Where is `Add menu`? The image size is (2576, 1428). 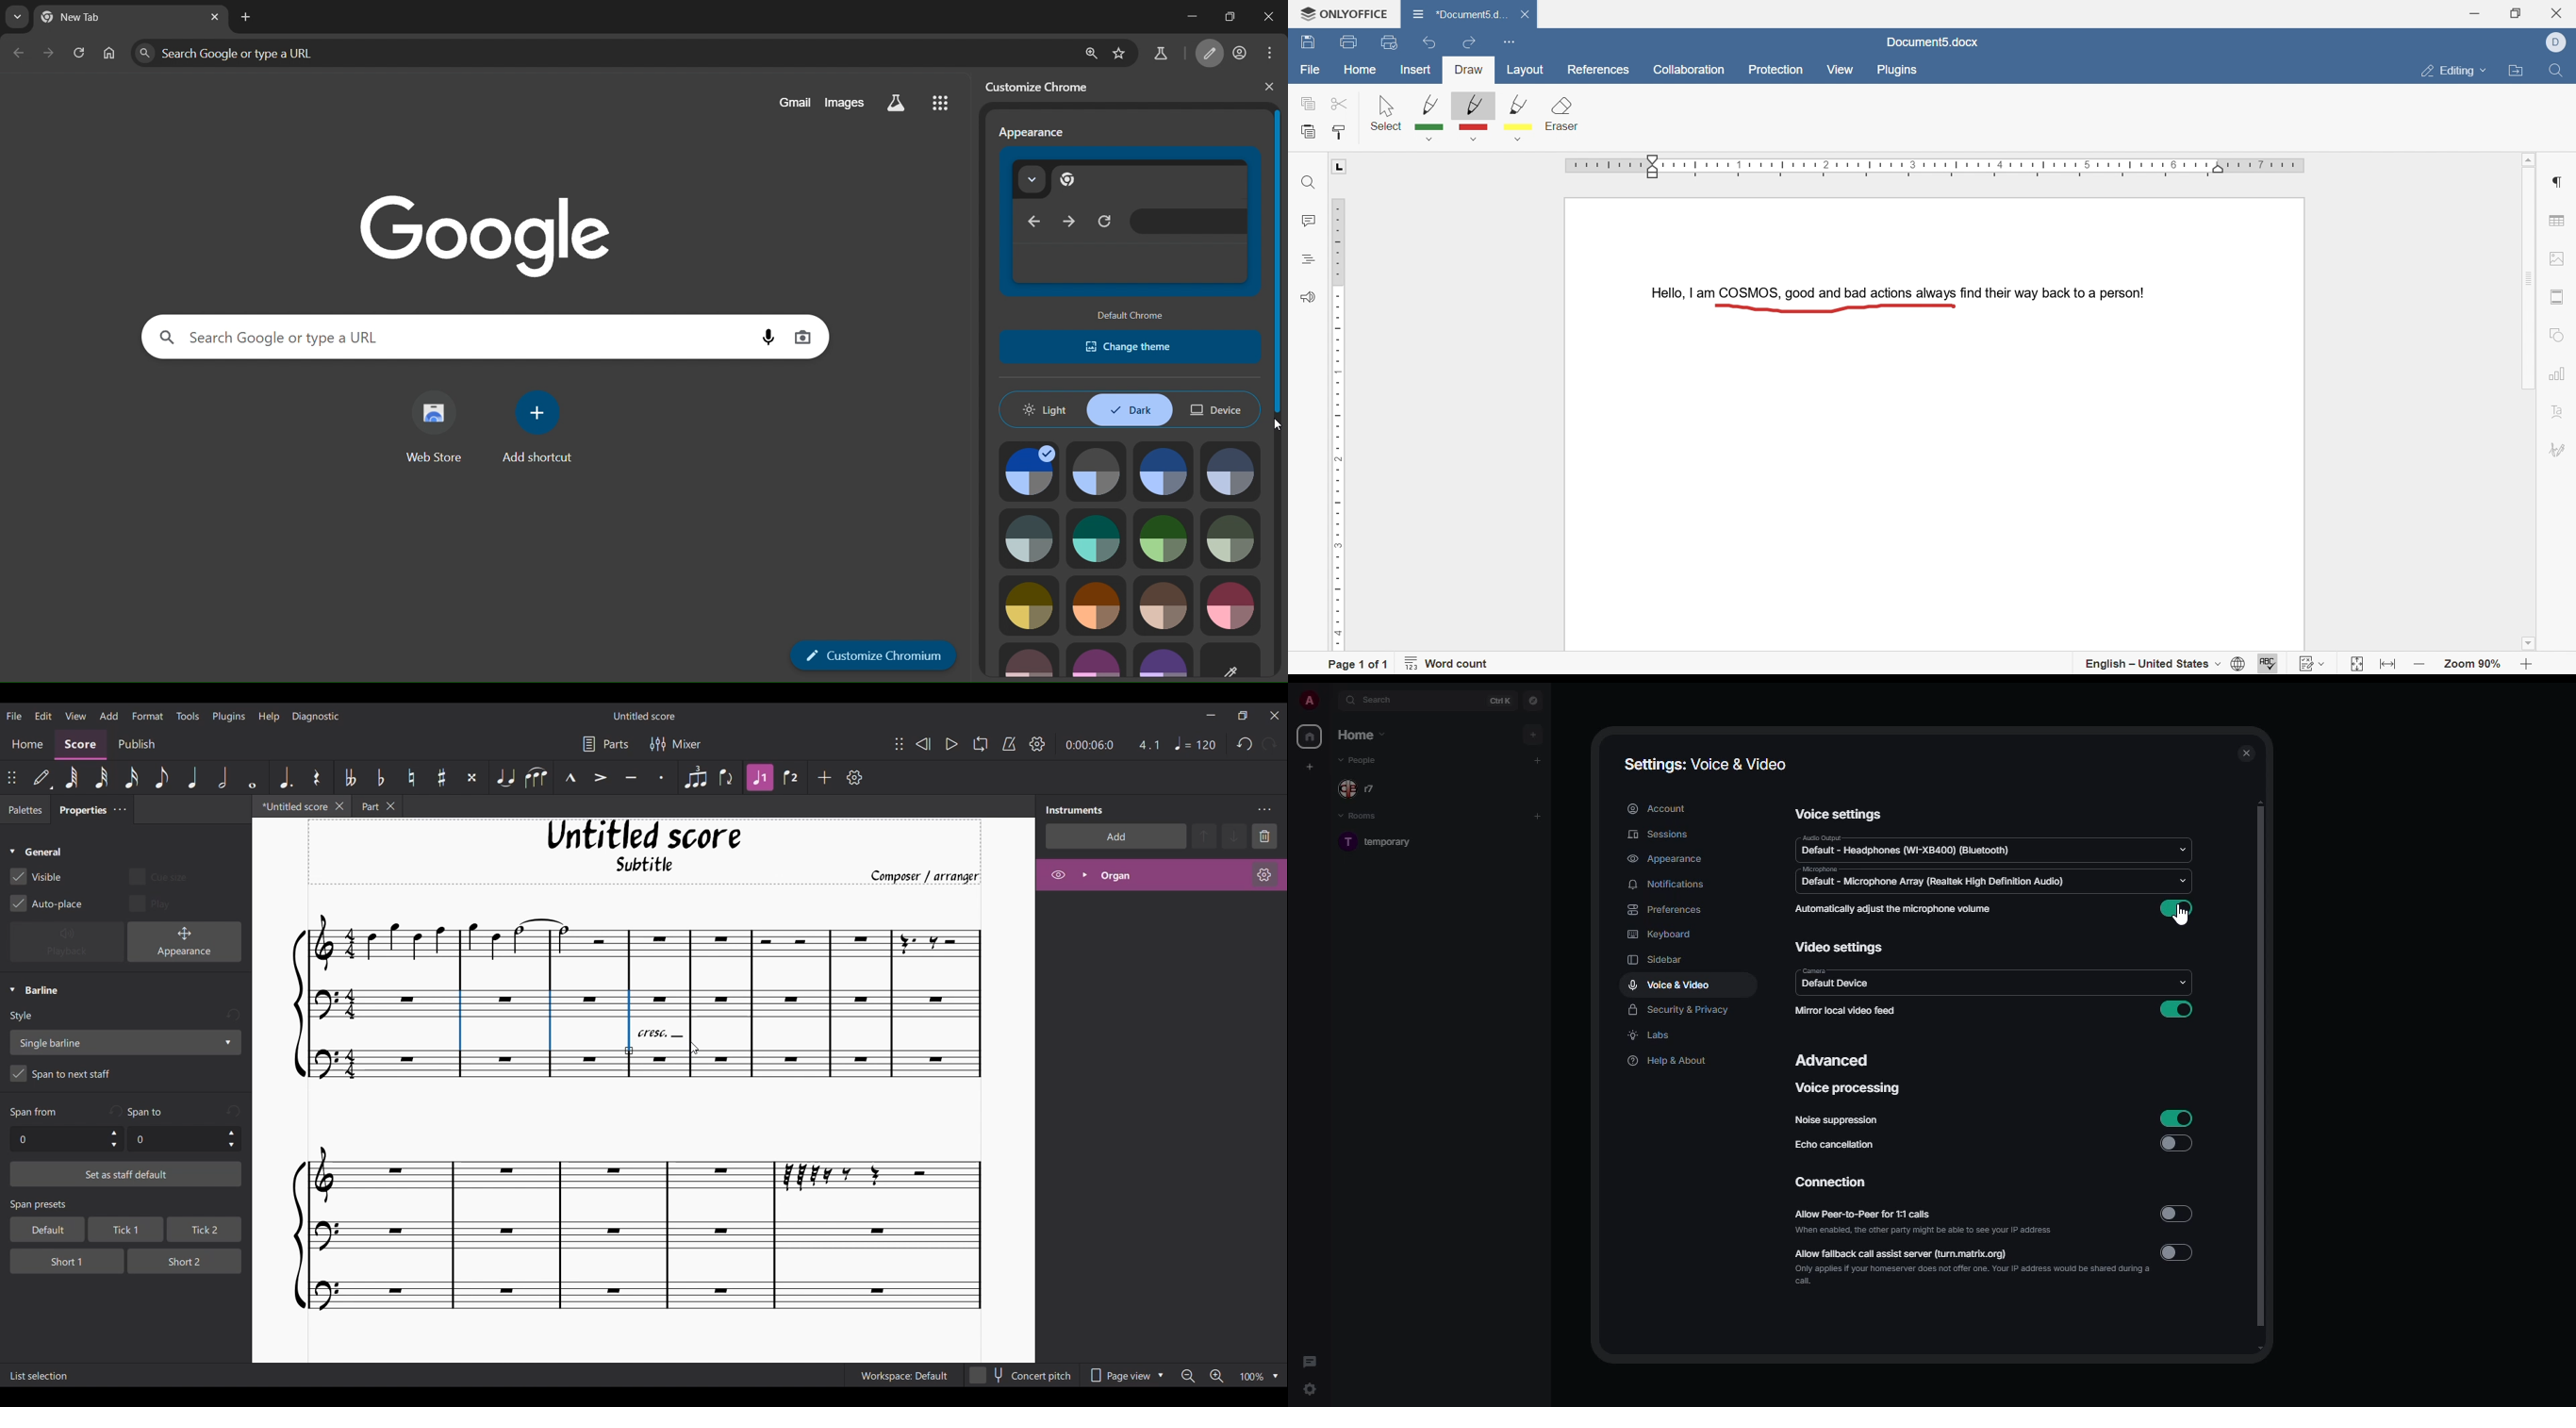
Add menu is located at coordinates (109, 715).